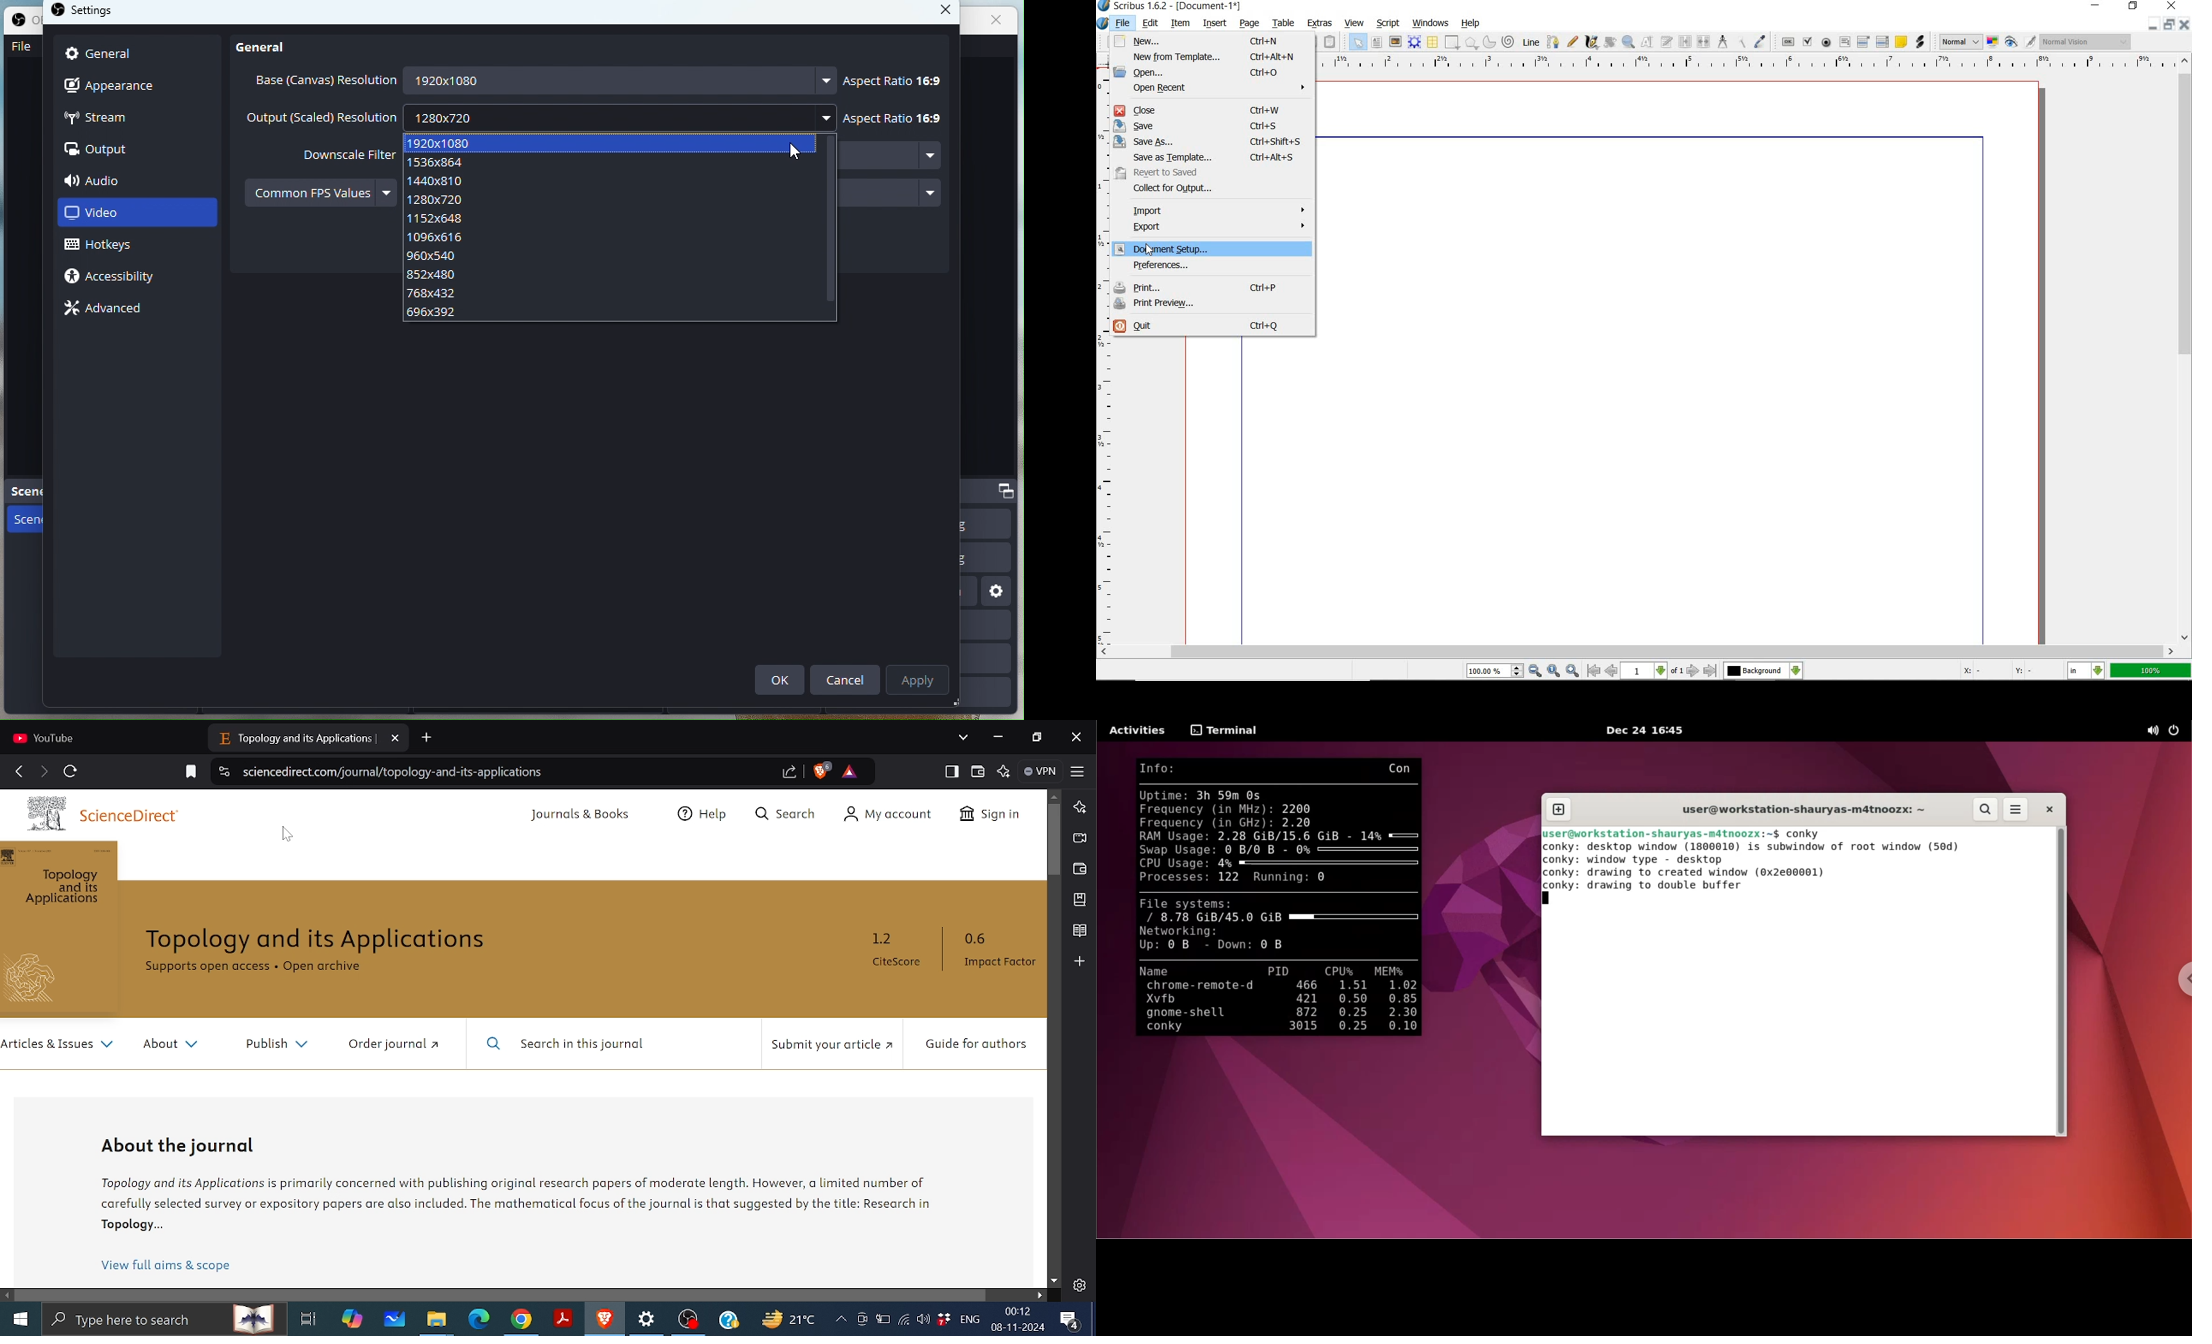  I want to click on OBS studio logo, so click(22, 22).